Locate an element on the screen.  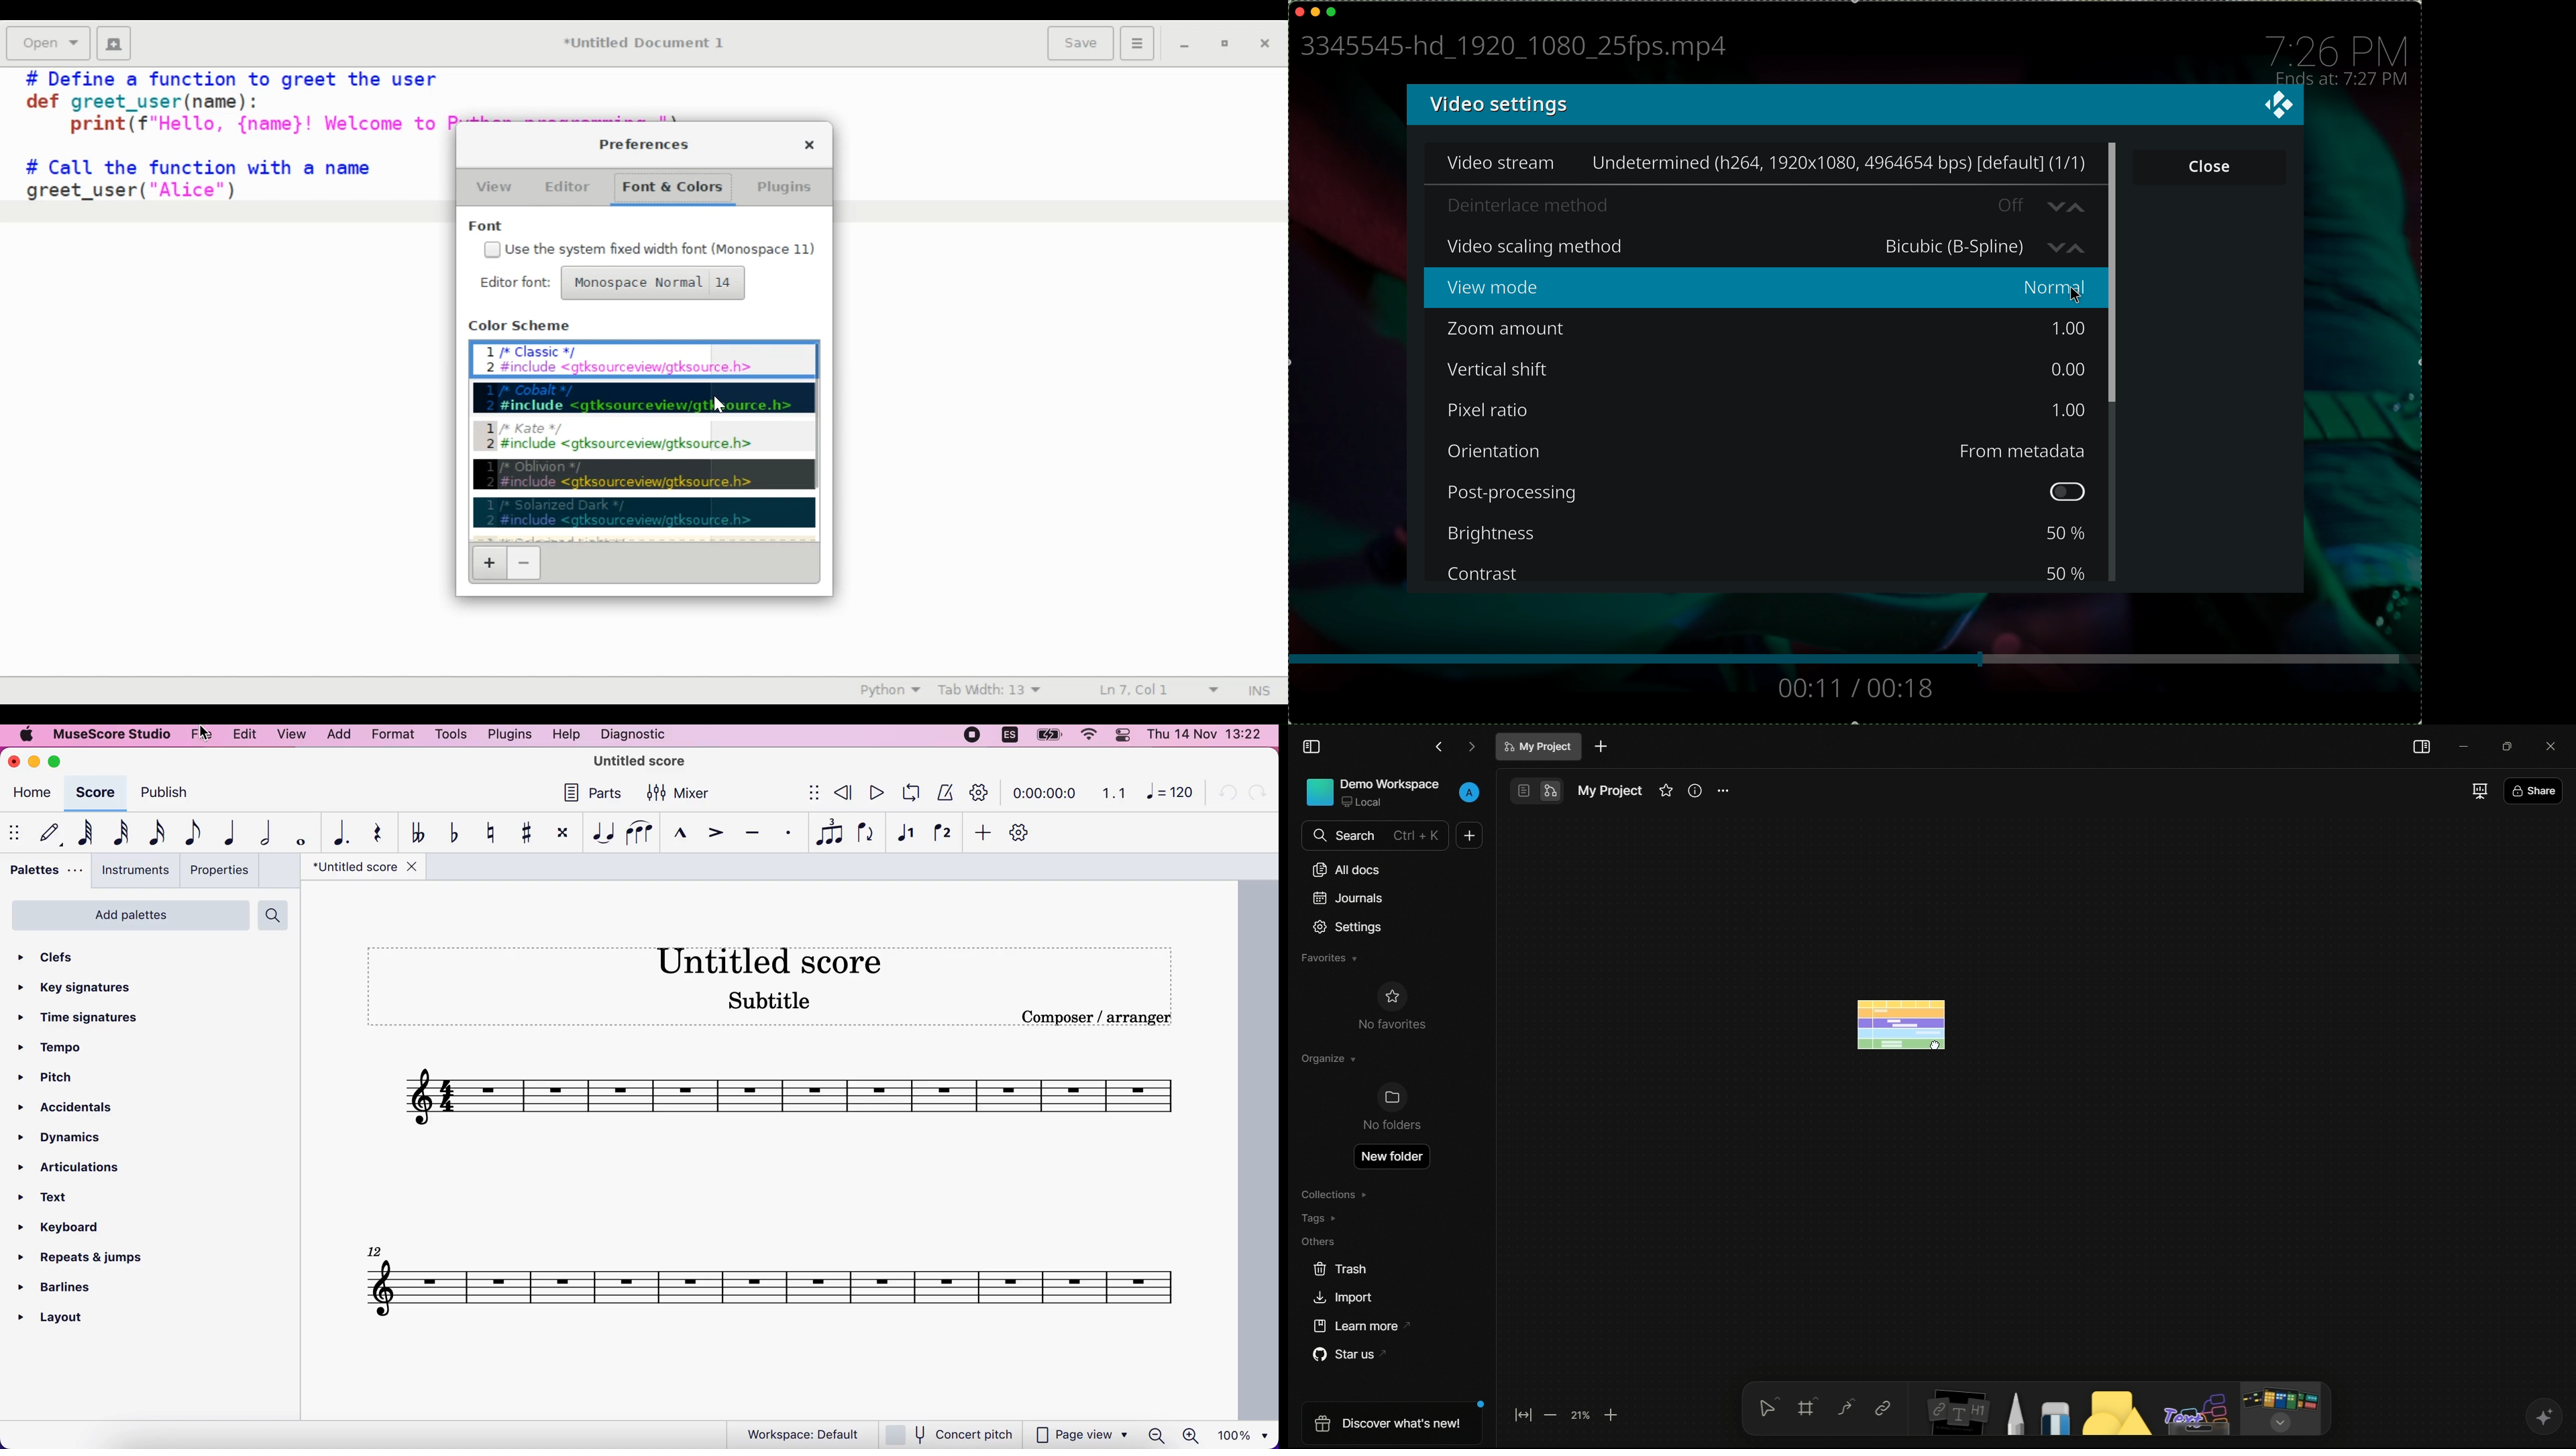
zoom out is located at coordinates (1552, 1417).